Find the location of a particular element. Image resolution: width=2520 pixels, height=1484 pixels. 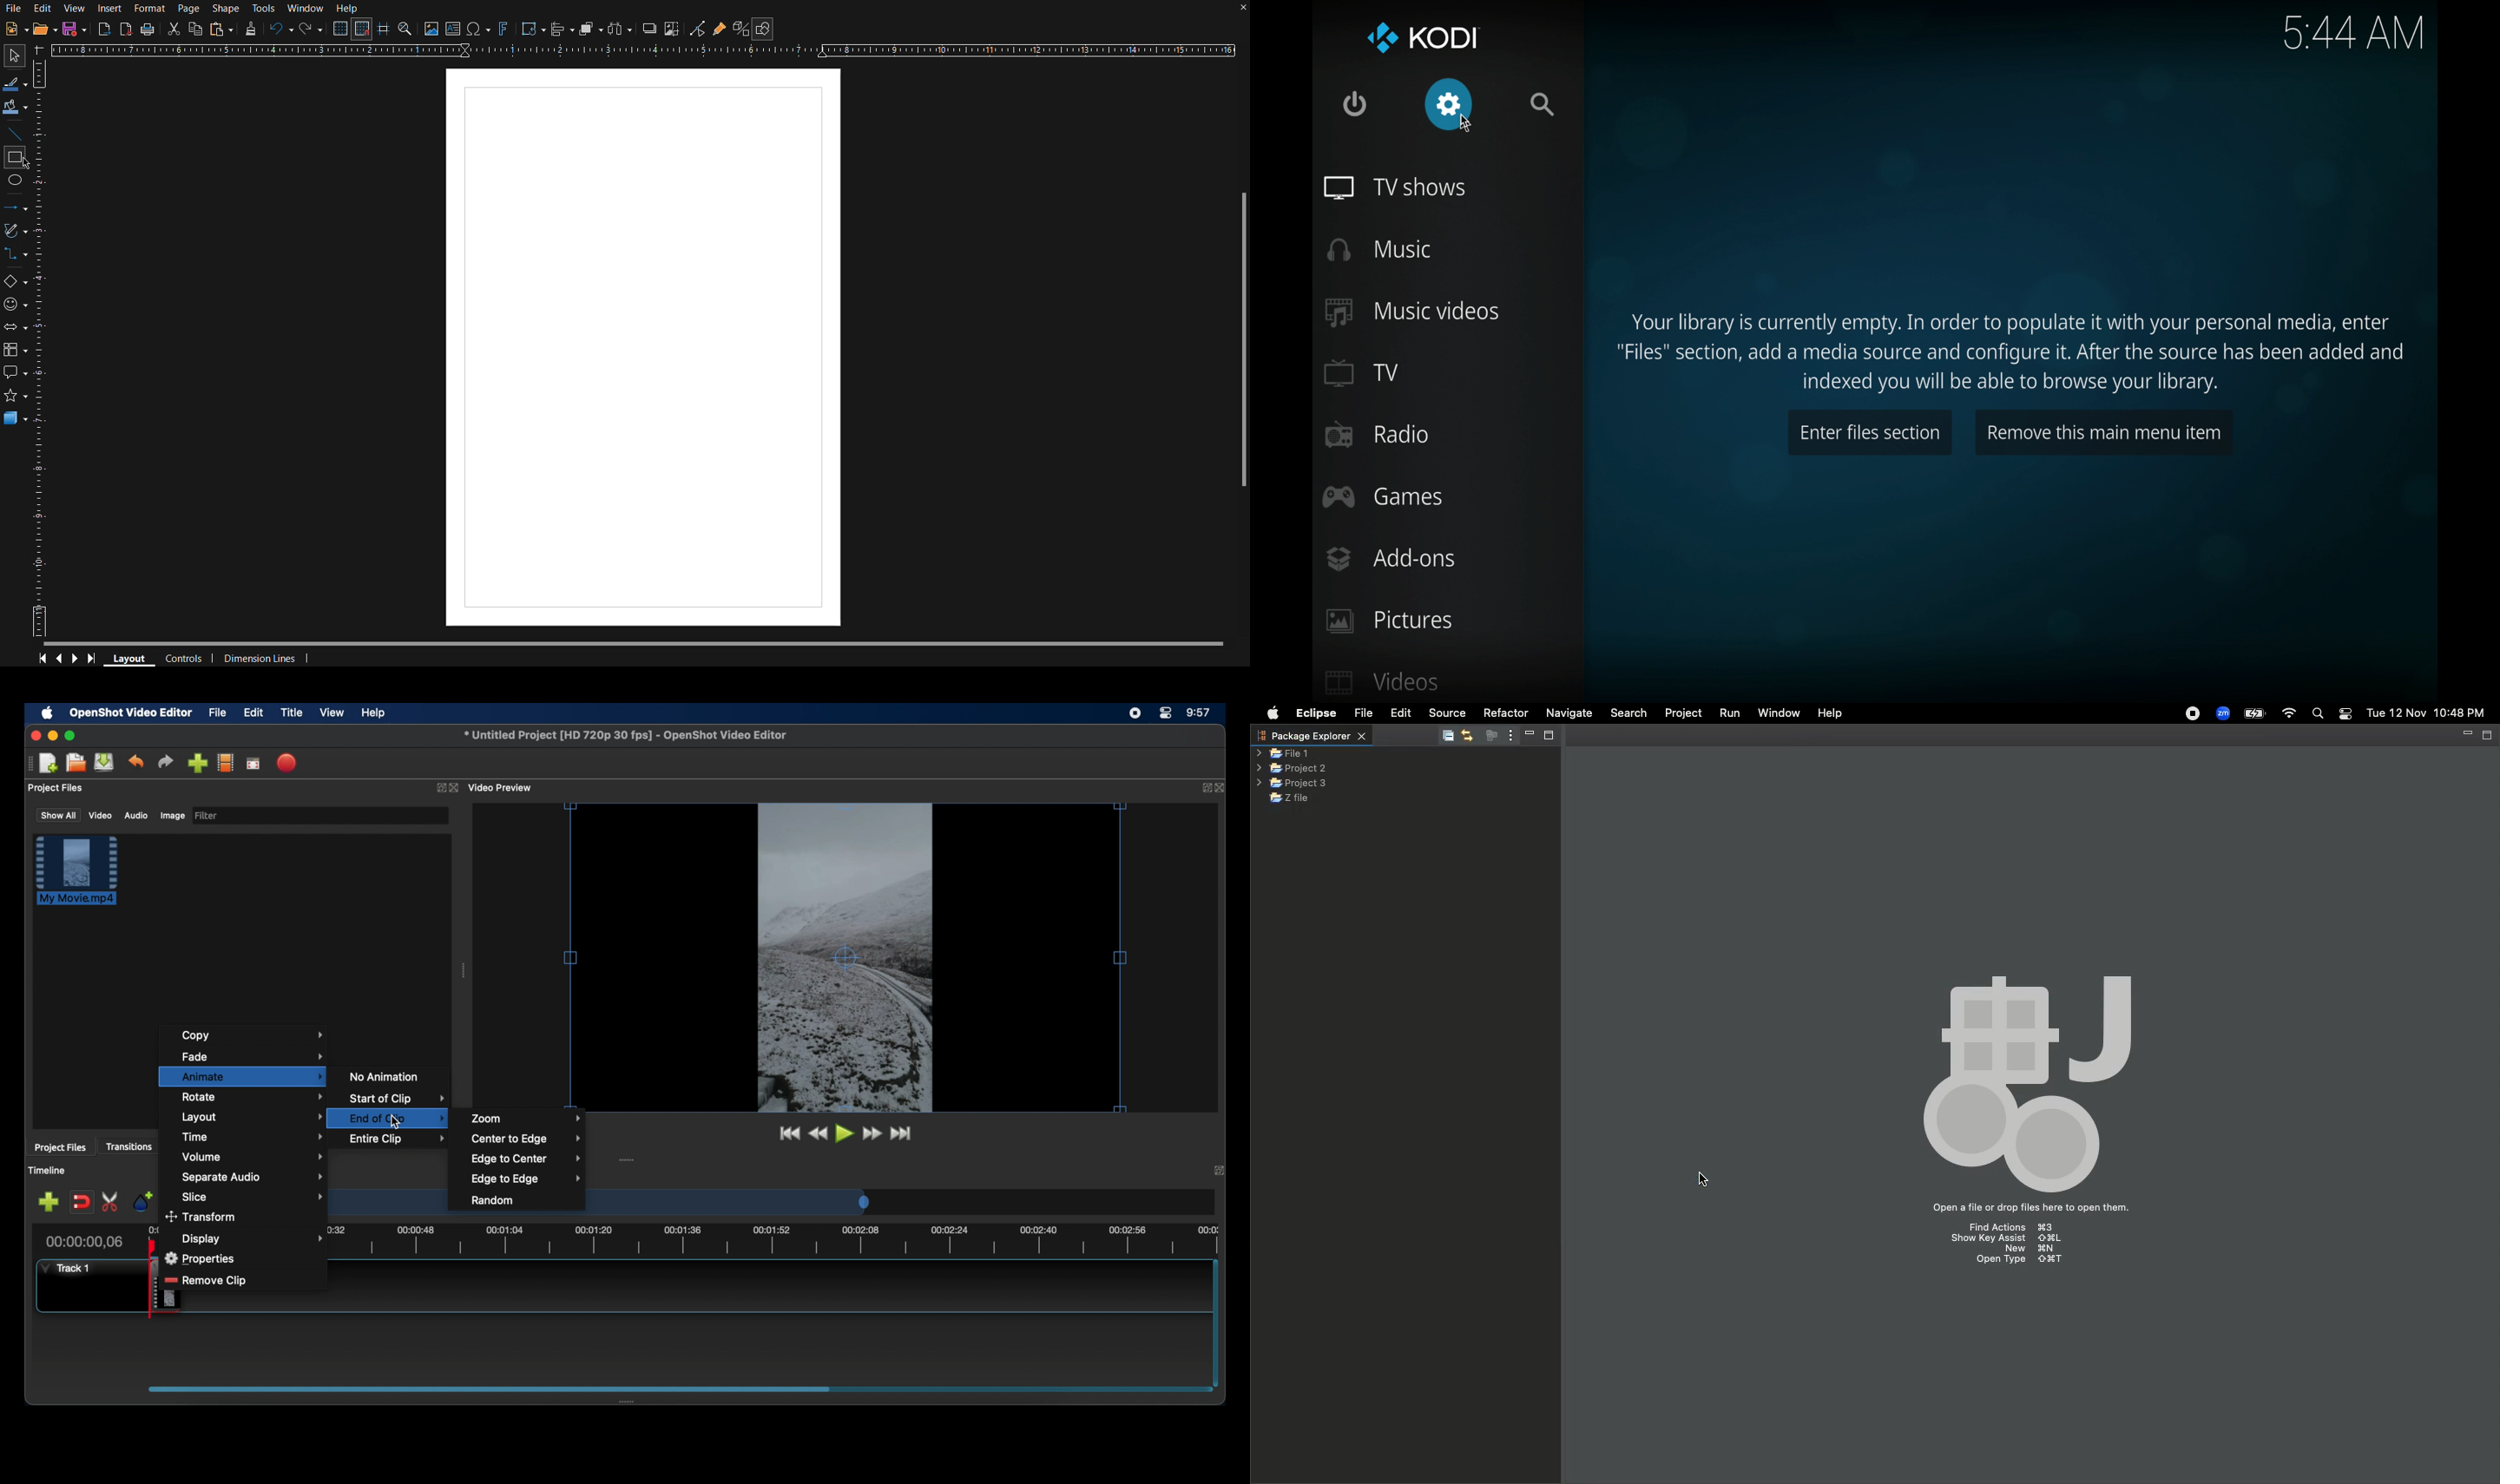

new project is located at coordinates (49, 763).